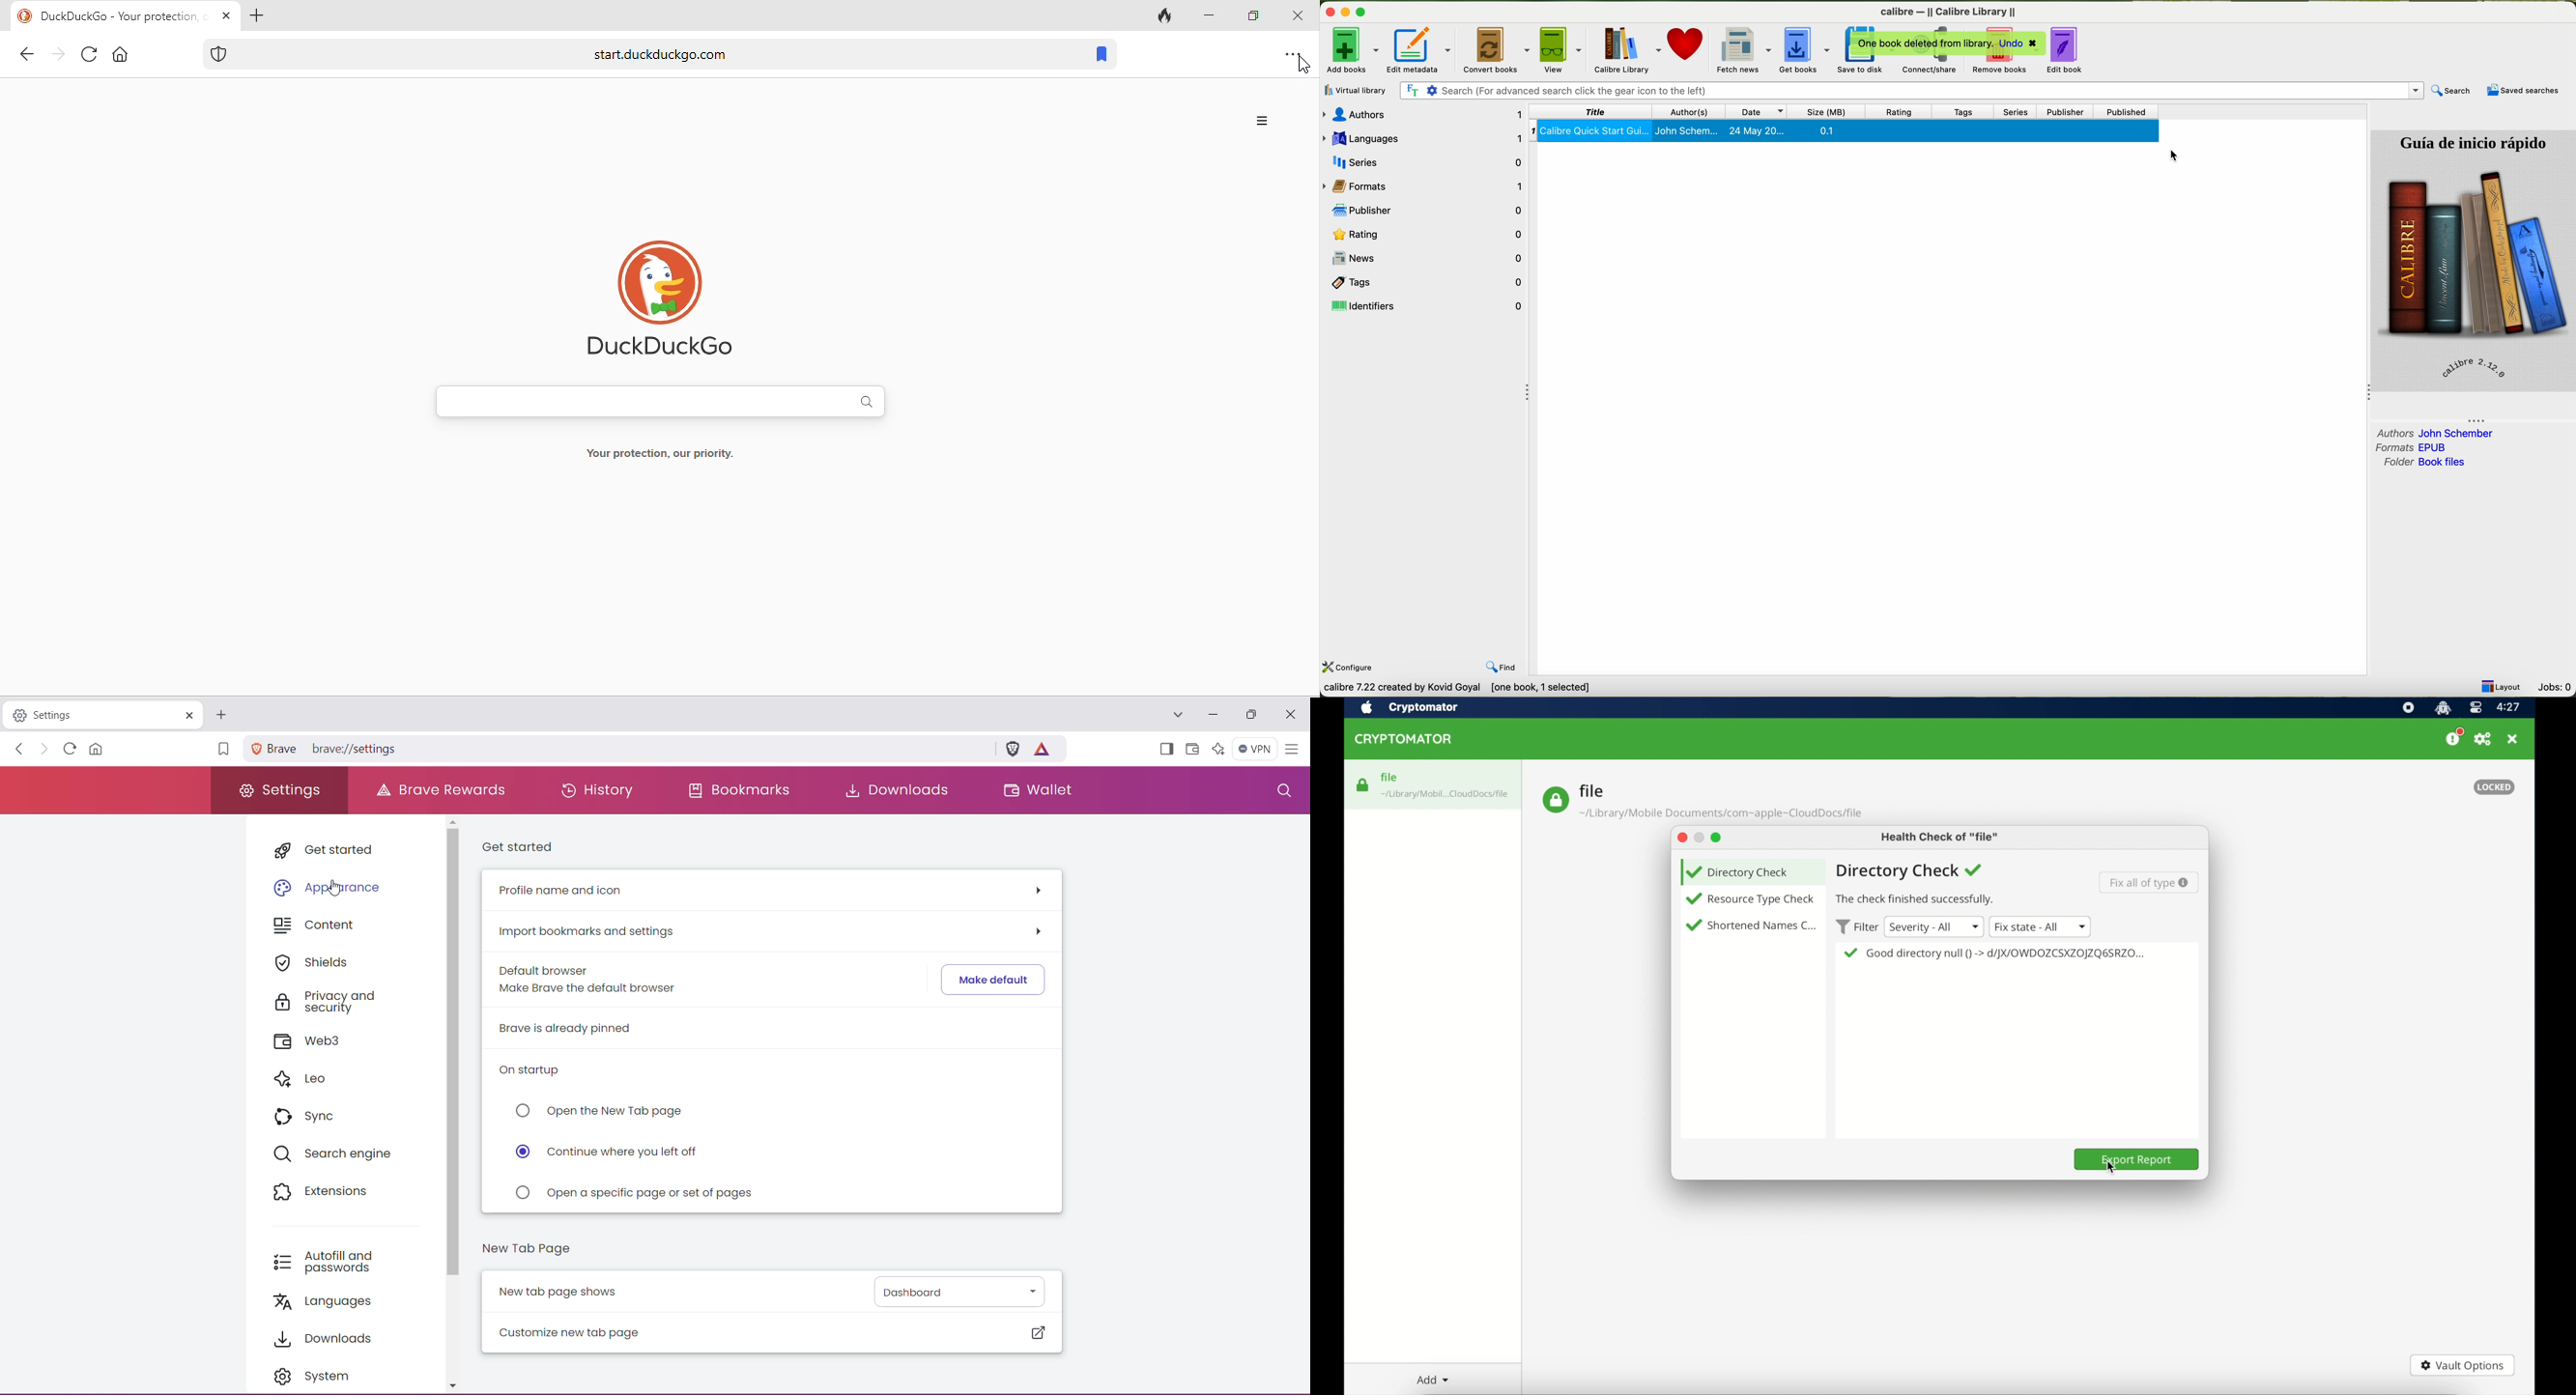 The height and width of the screenshot is (1400, 2576). What do you see at coordinates (1930, 50) in the screenshot?
I see `connect/share` at bounding box center [1930, 50].